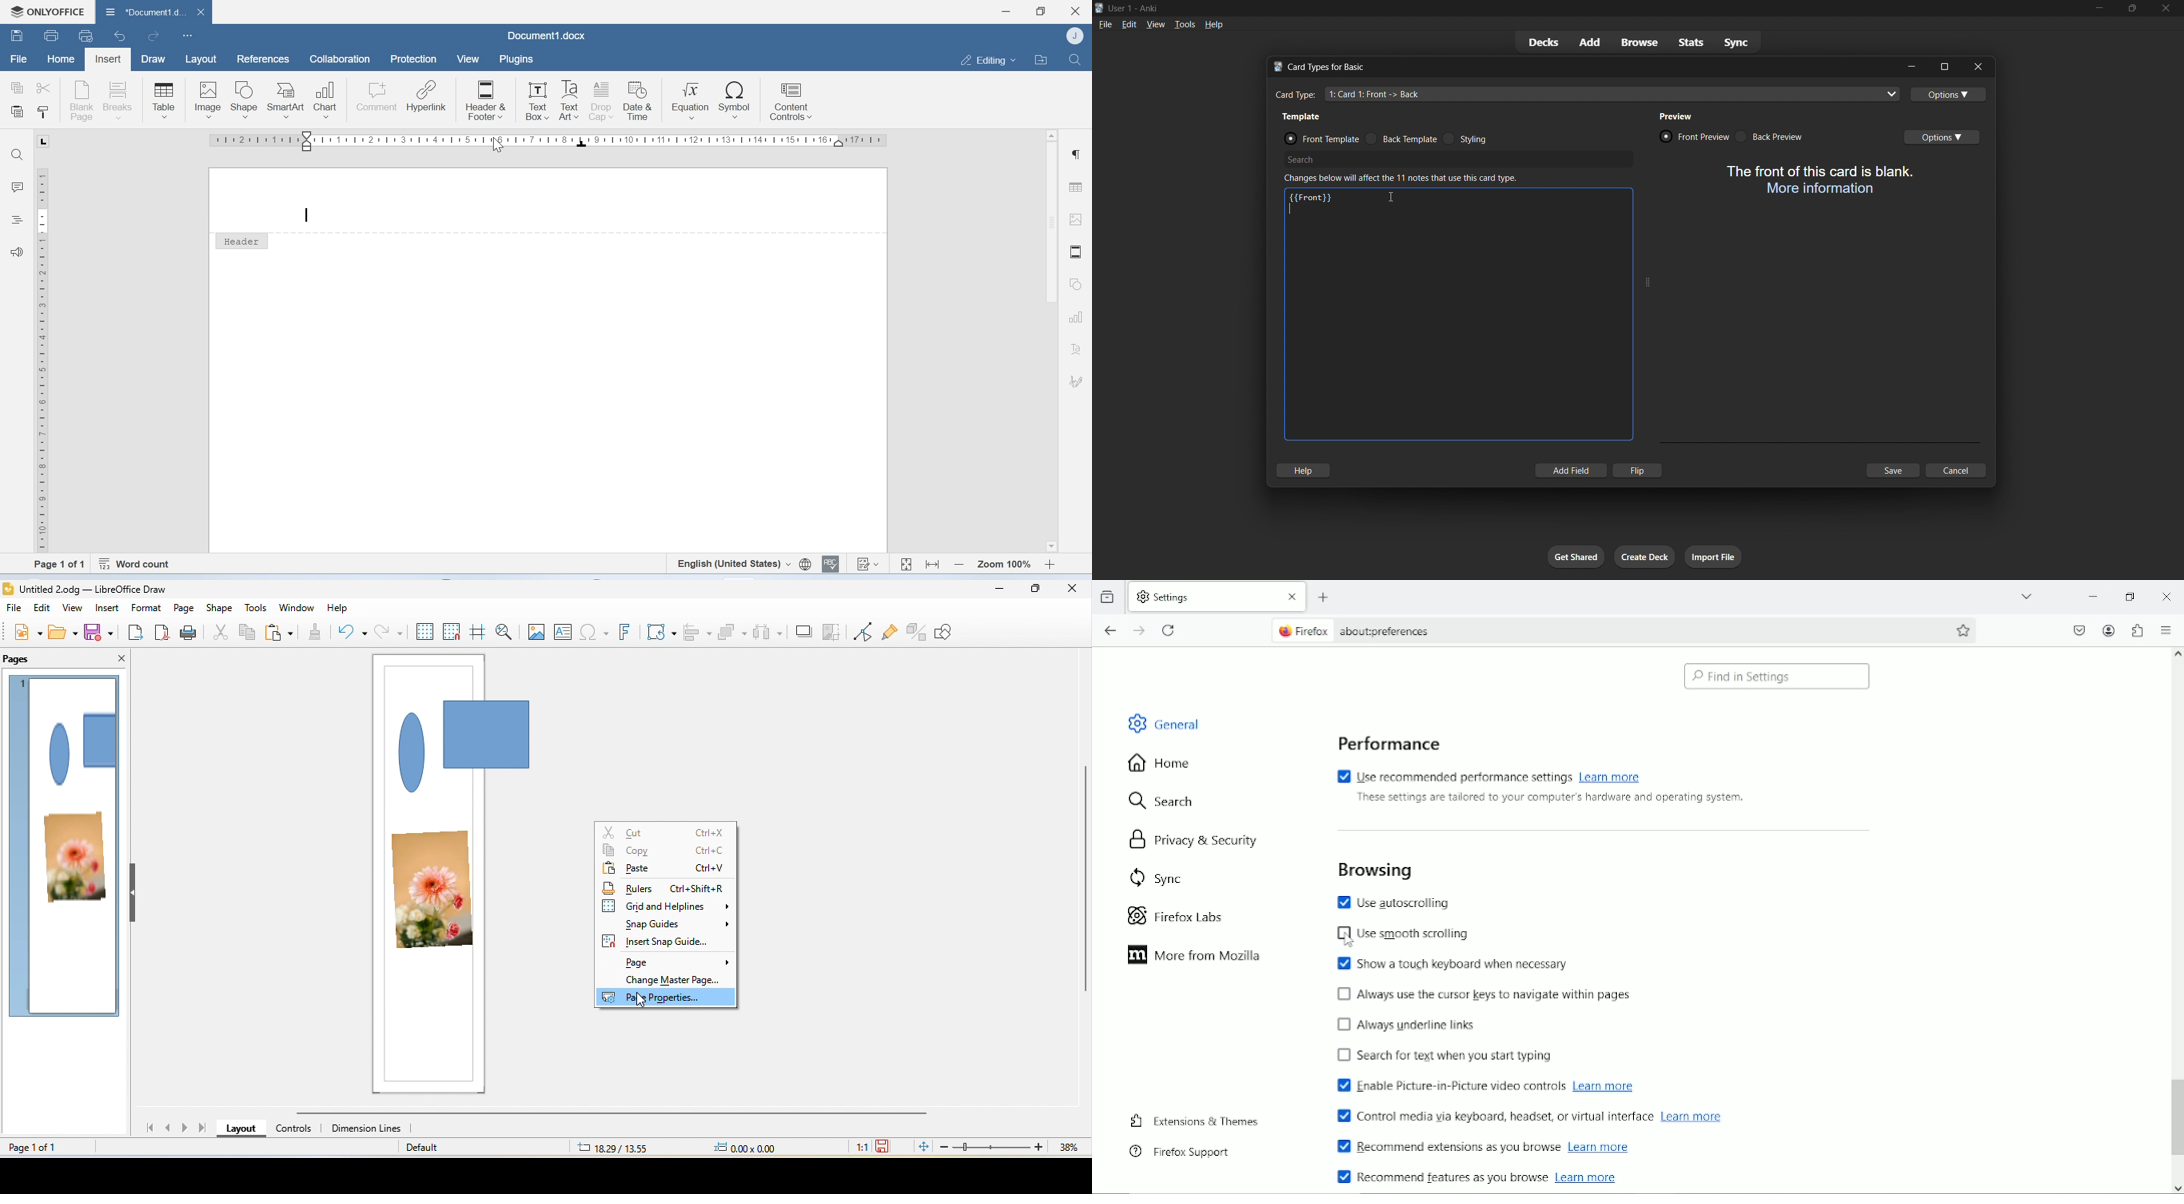  I want to click on Feedback and support, so click(17, 251).